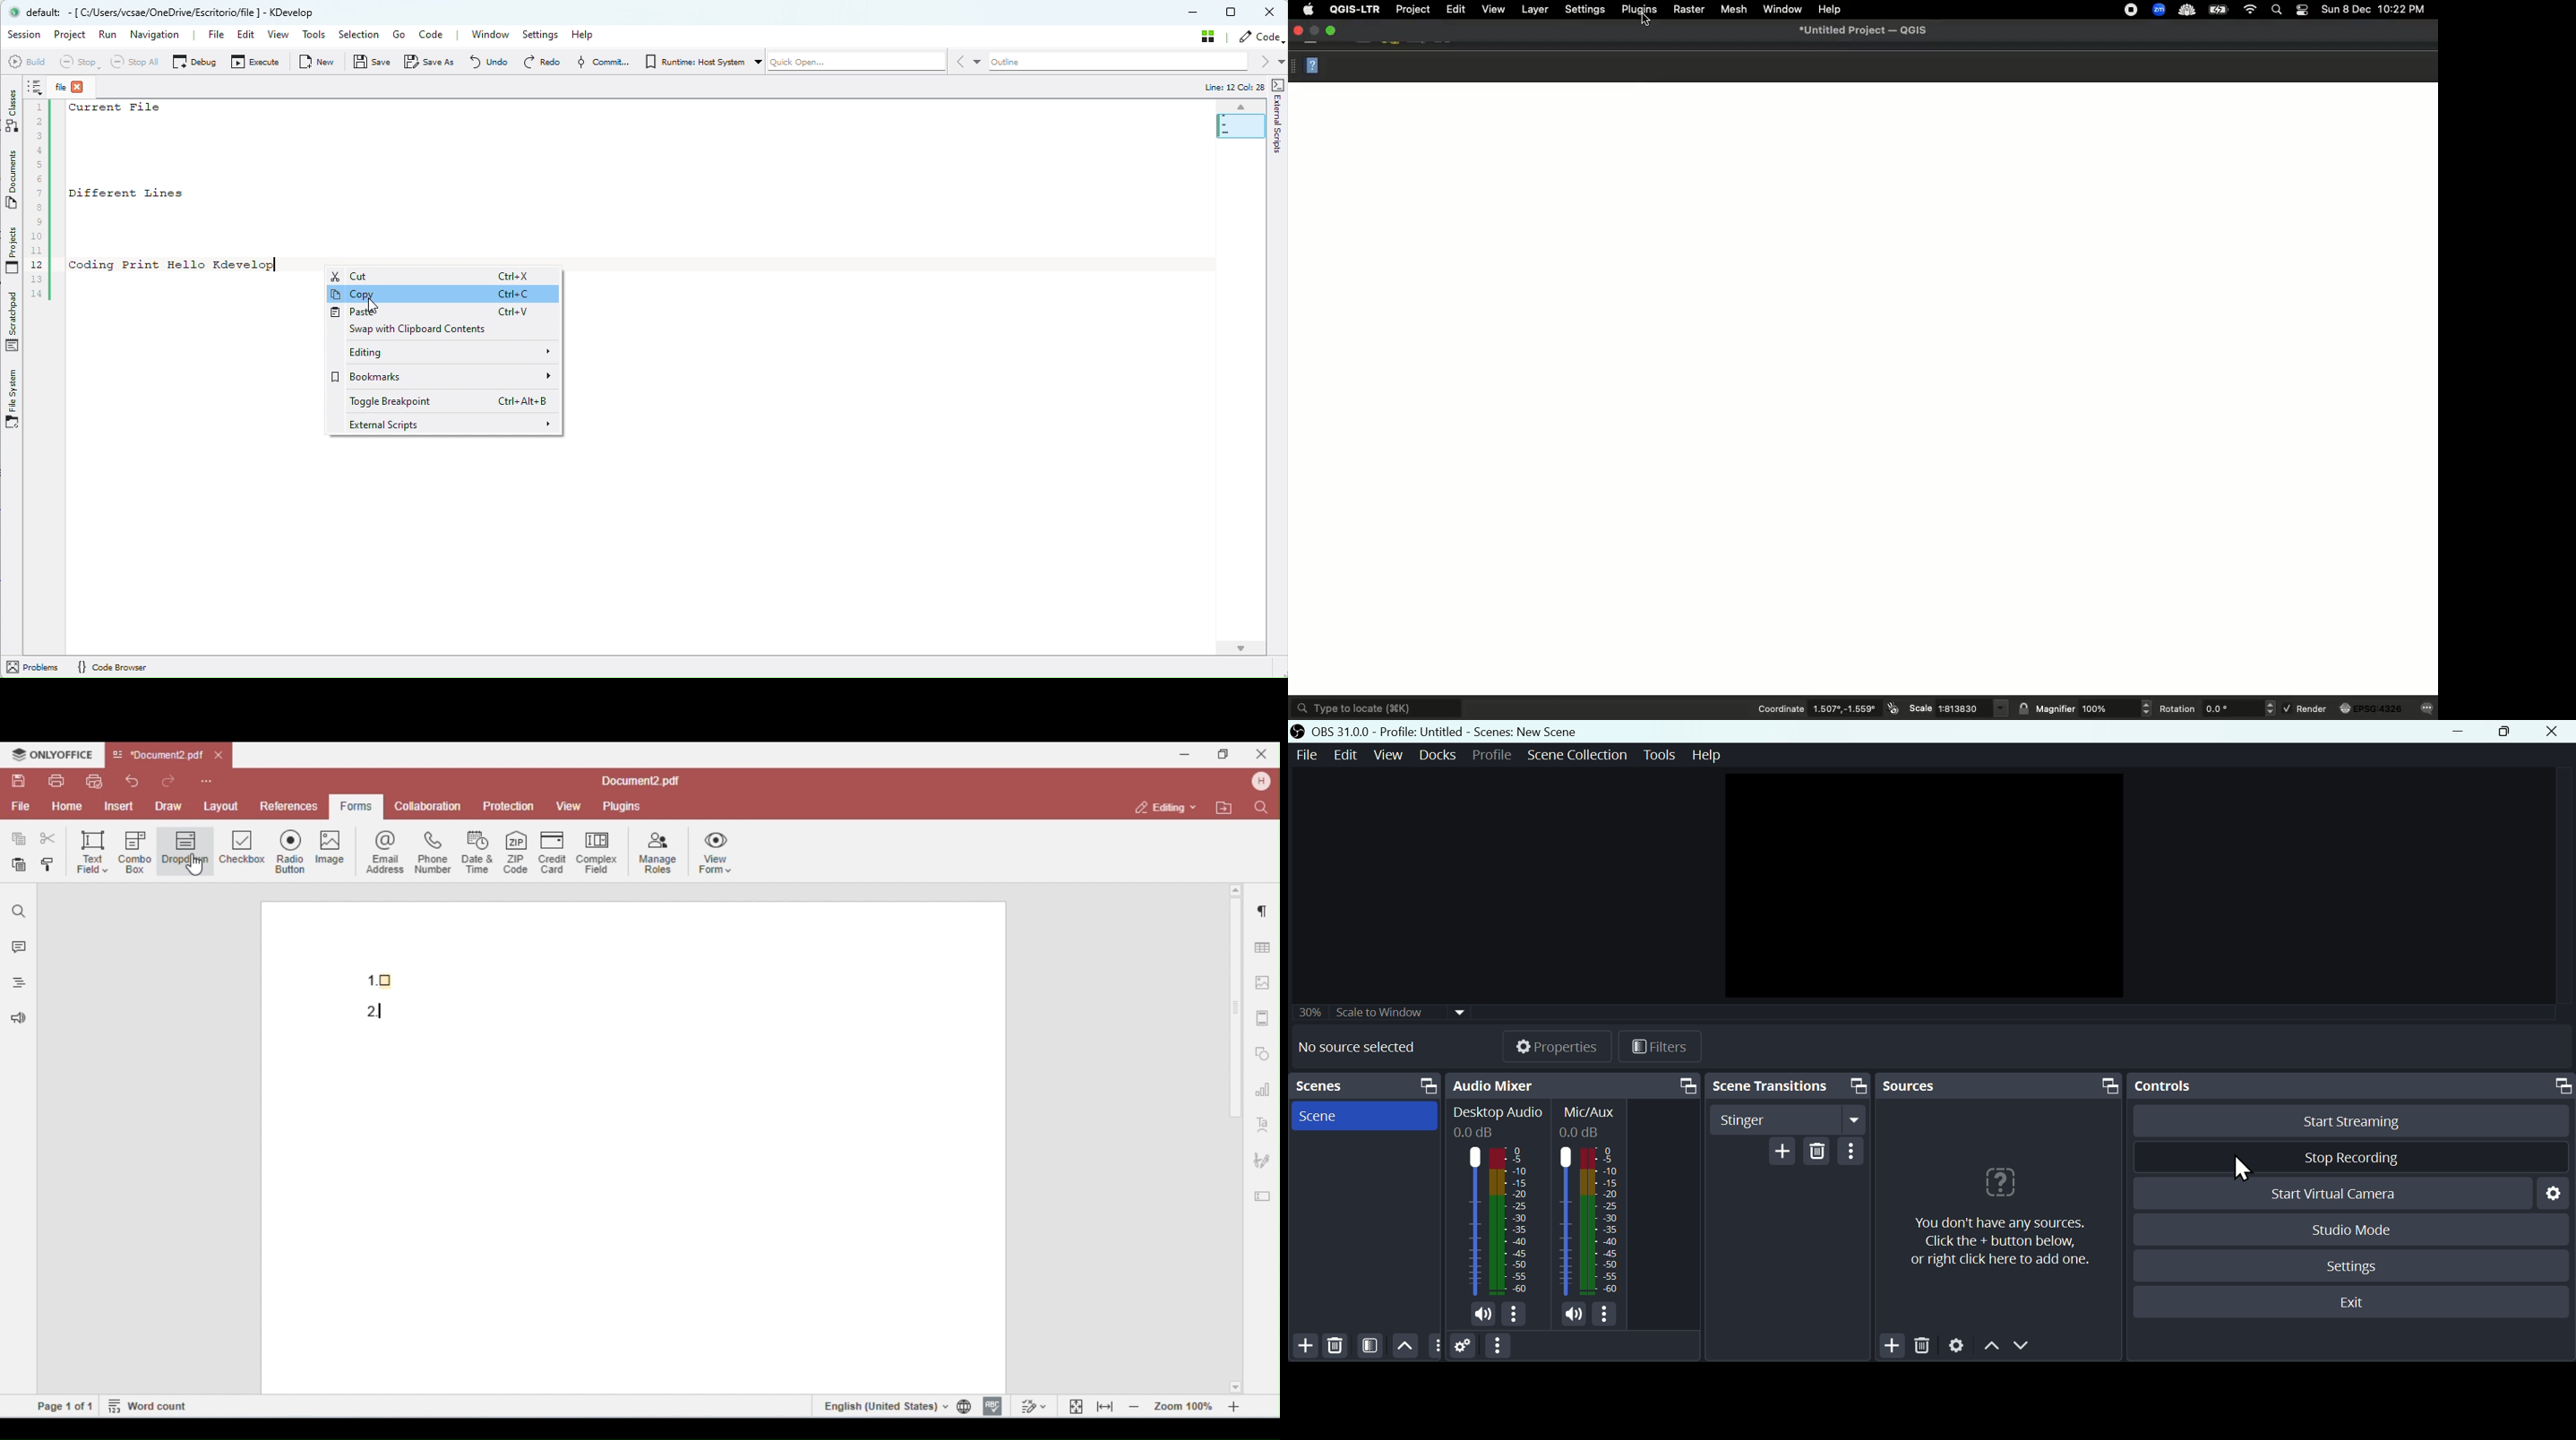  I want to click on No source selected, so click(1366, 1047).